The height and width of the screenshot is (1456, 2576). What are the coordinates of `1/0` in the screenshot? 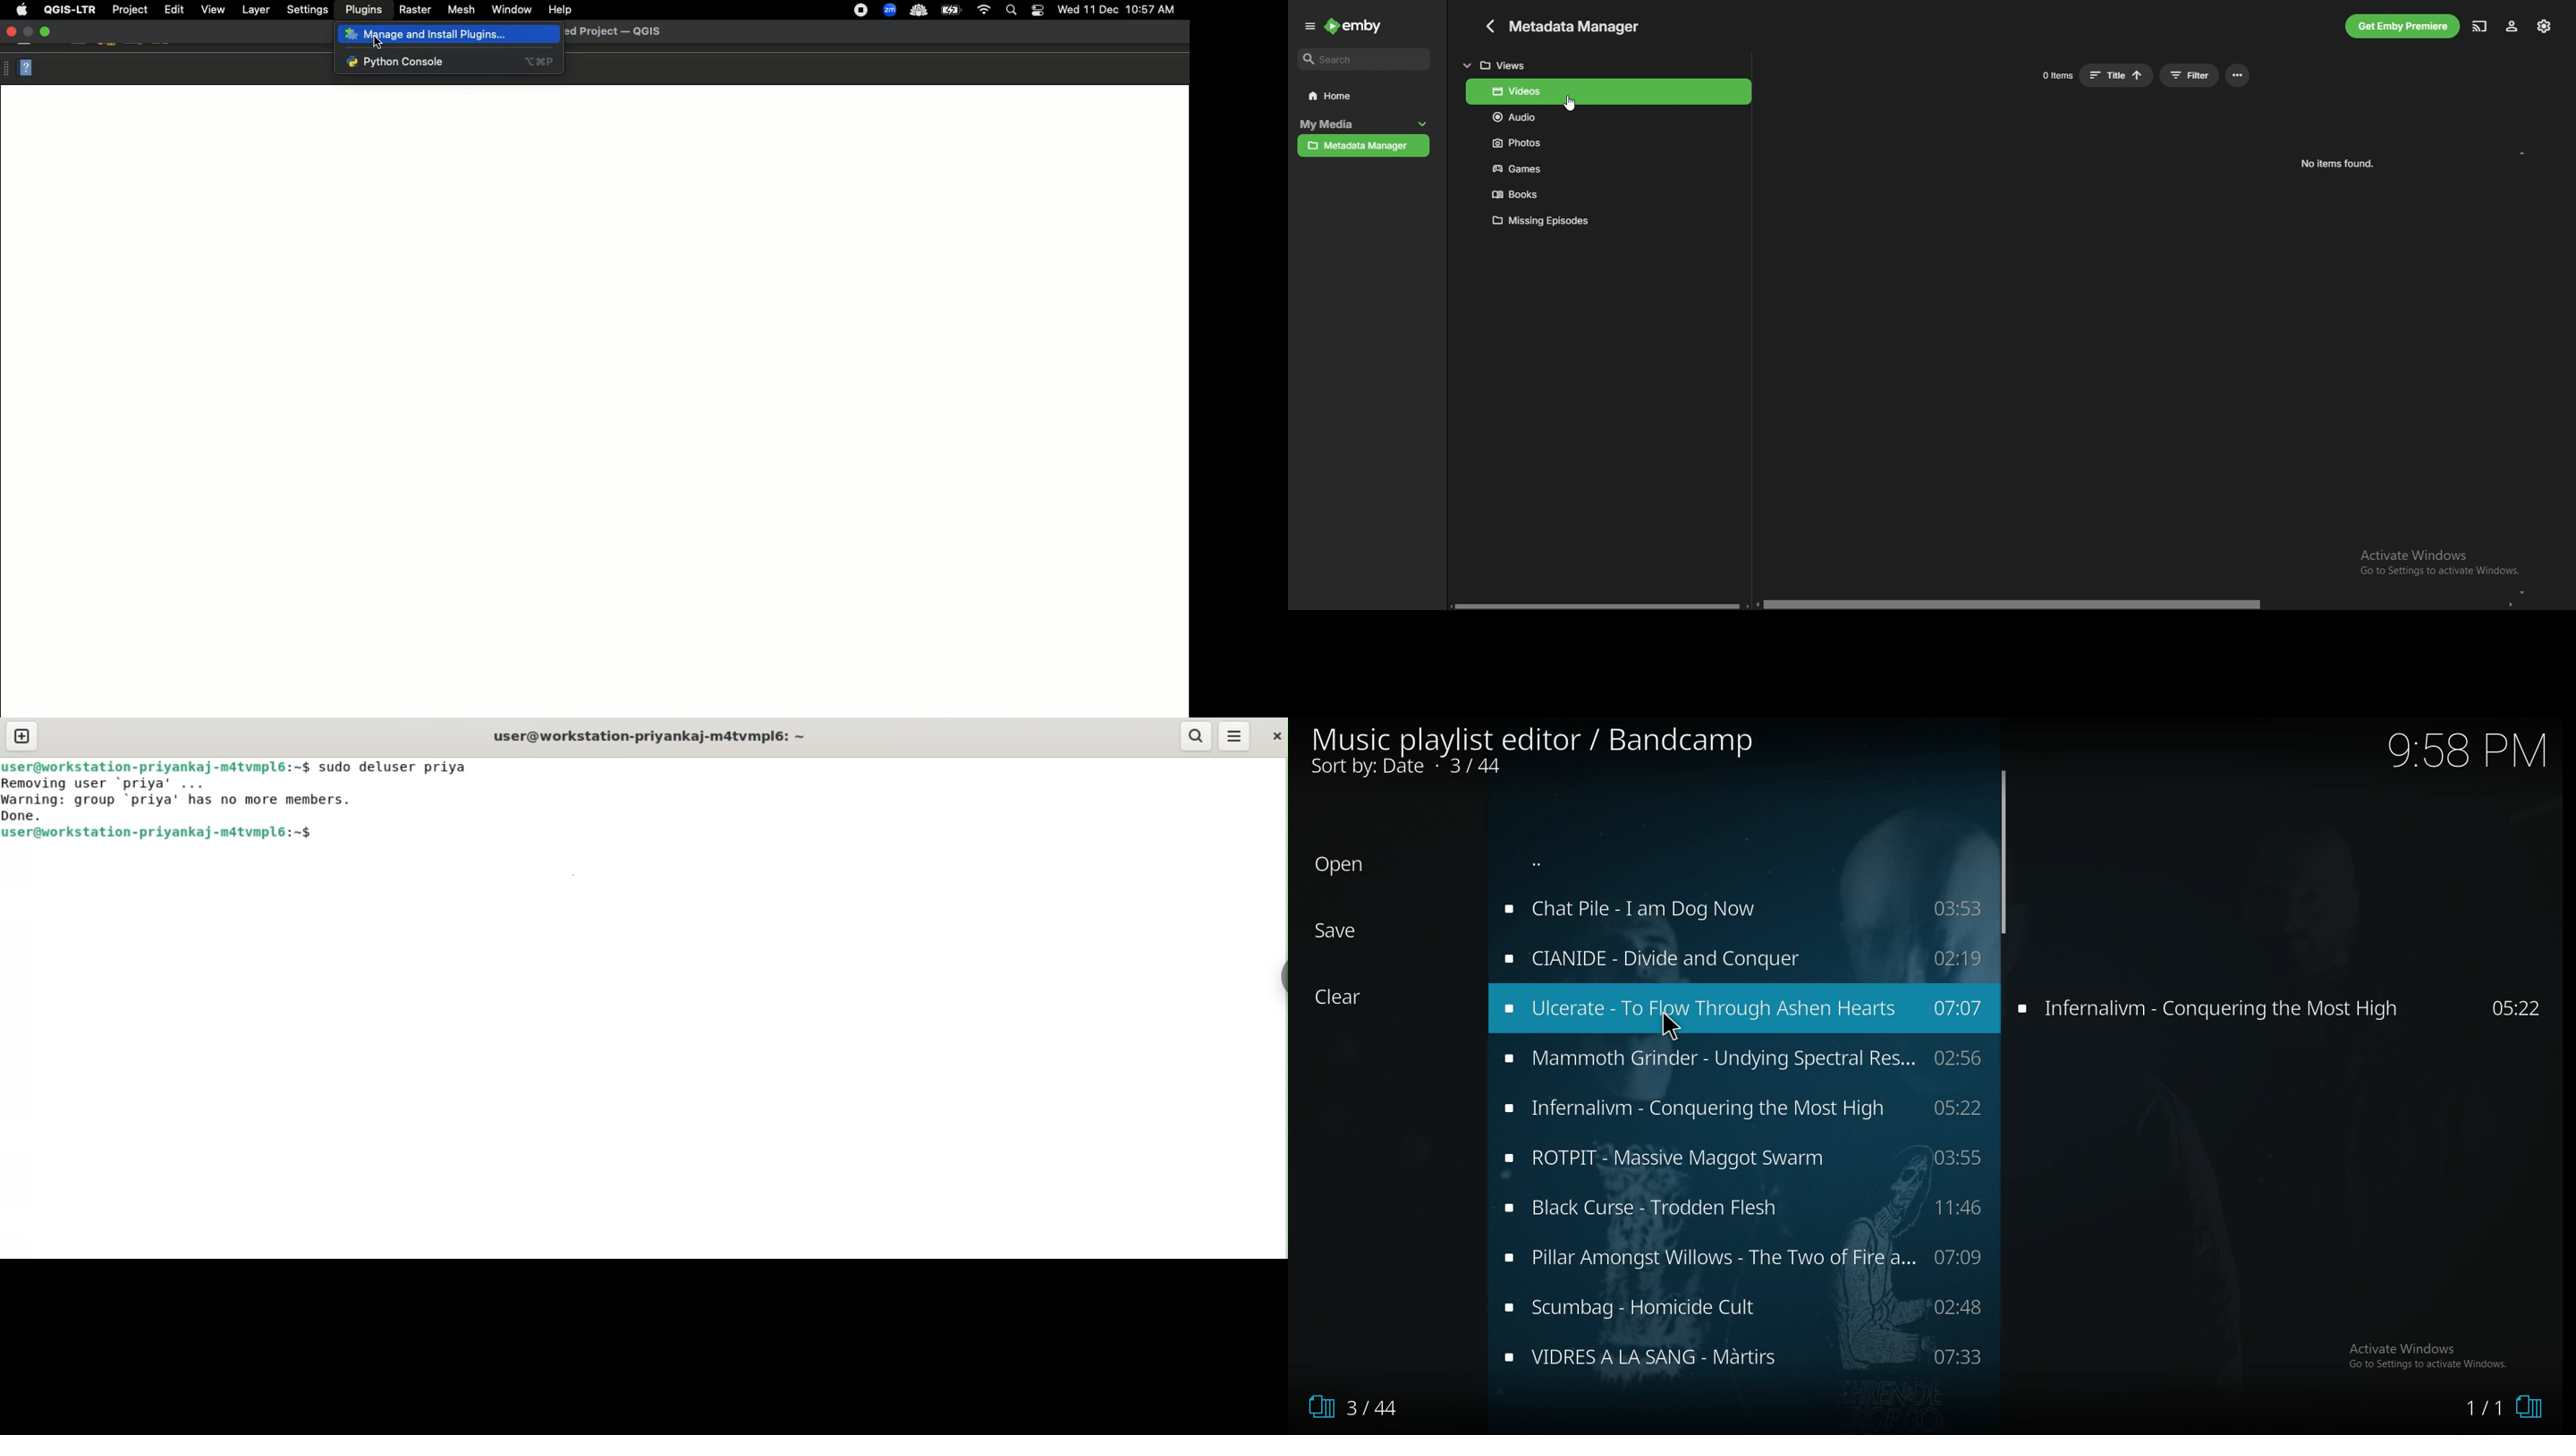 It's located at (2504, 1409).